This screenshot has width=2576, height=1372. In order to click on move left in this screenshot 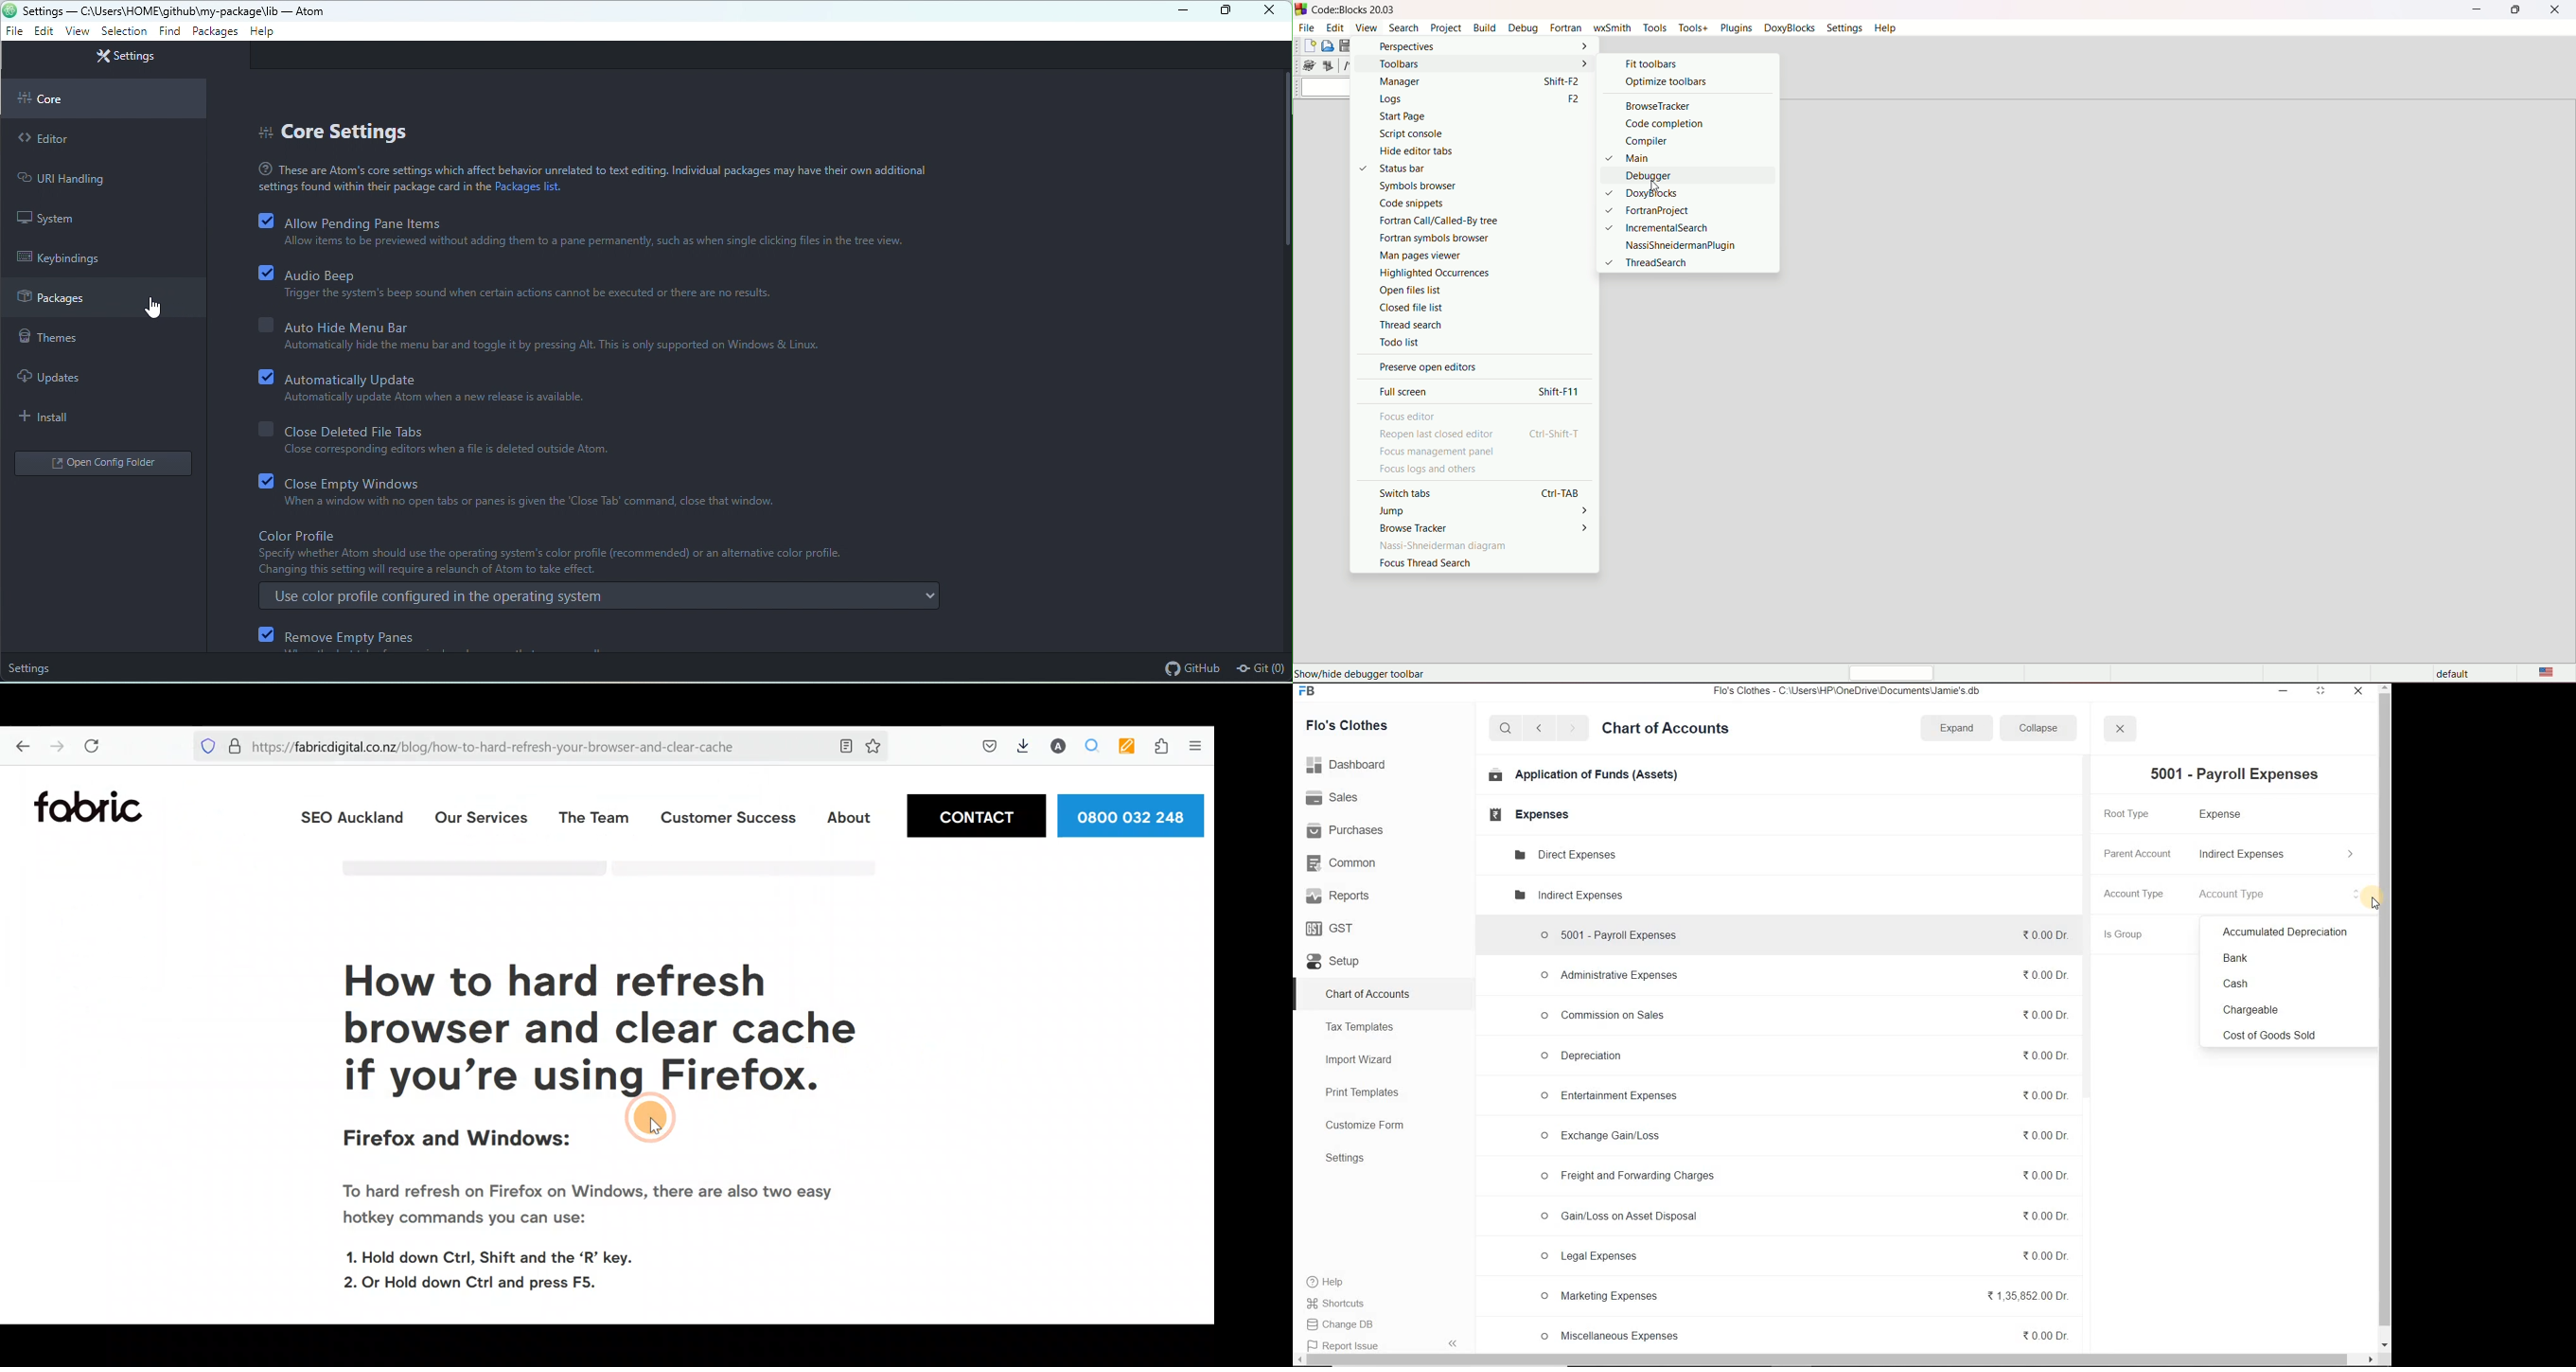, I will do `click(1299, 1360)`.